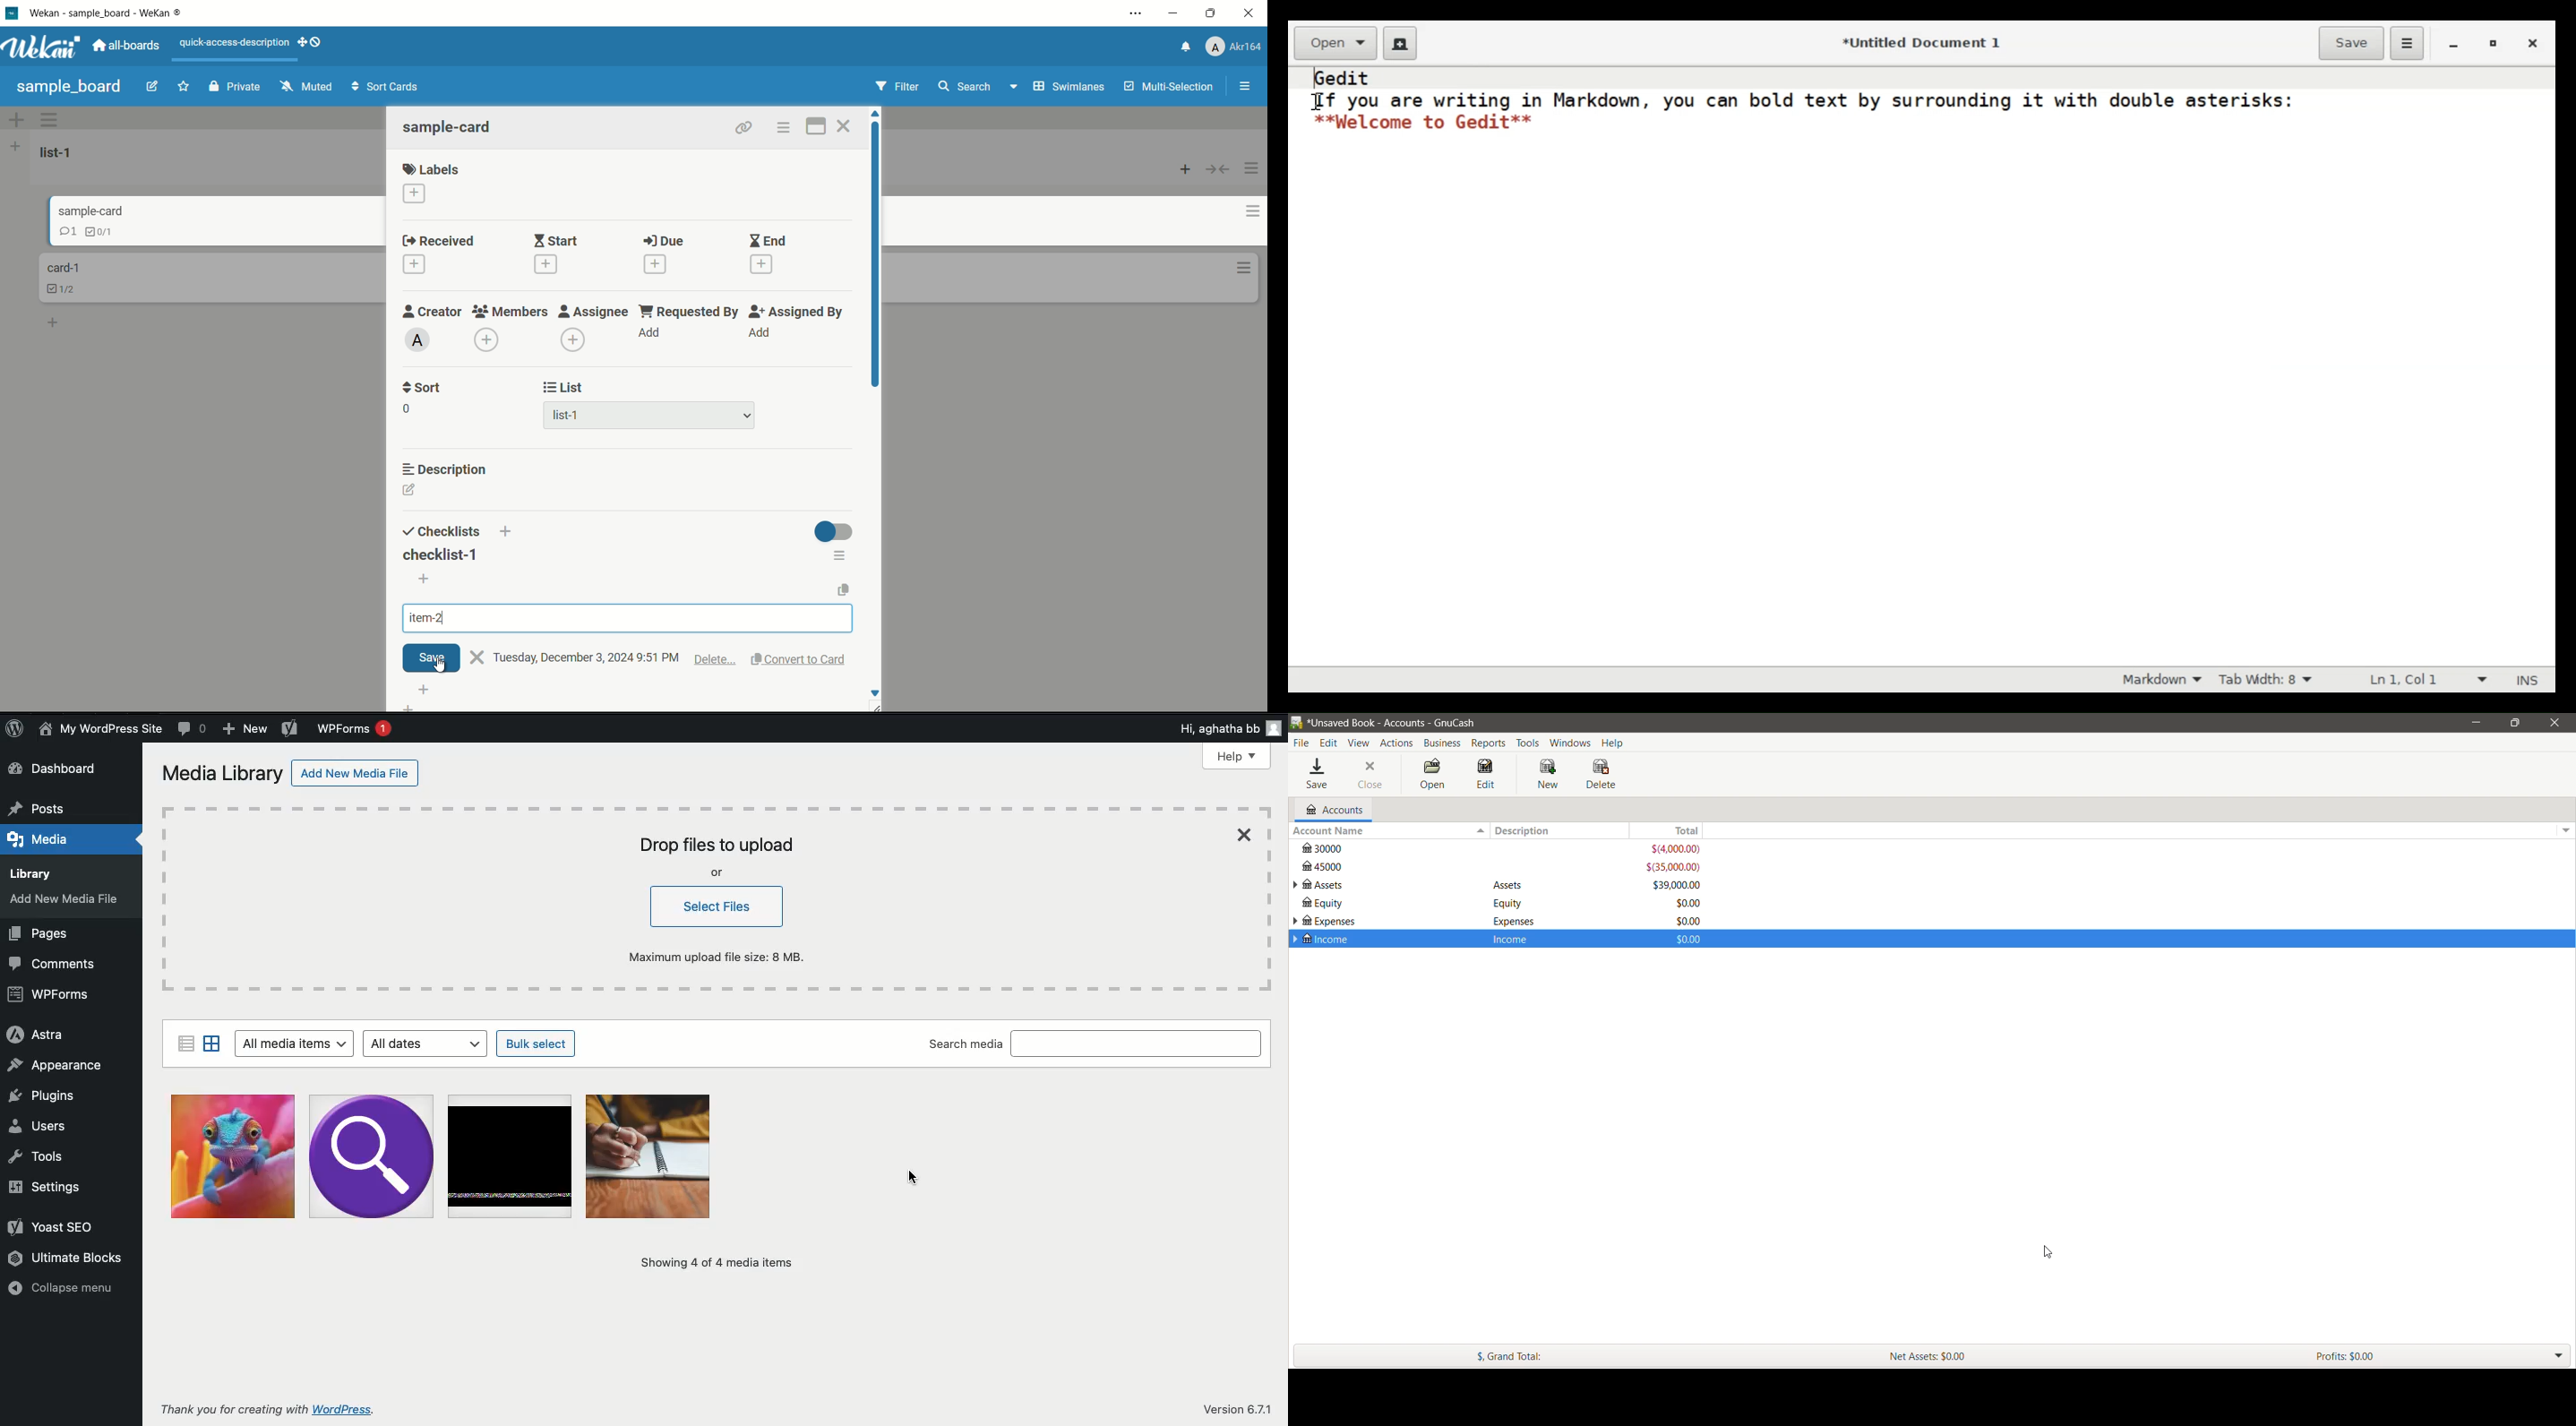 The width and height of the screenshot is (2576, 1428). Describe the element at coordinates (1238, 756) in the screenshot. I see `Help` at that location.